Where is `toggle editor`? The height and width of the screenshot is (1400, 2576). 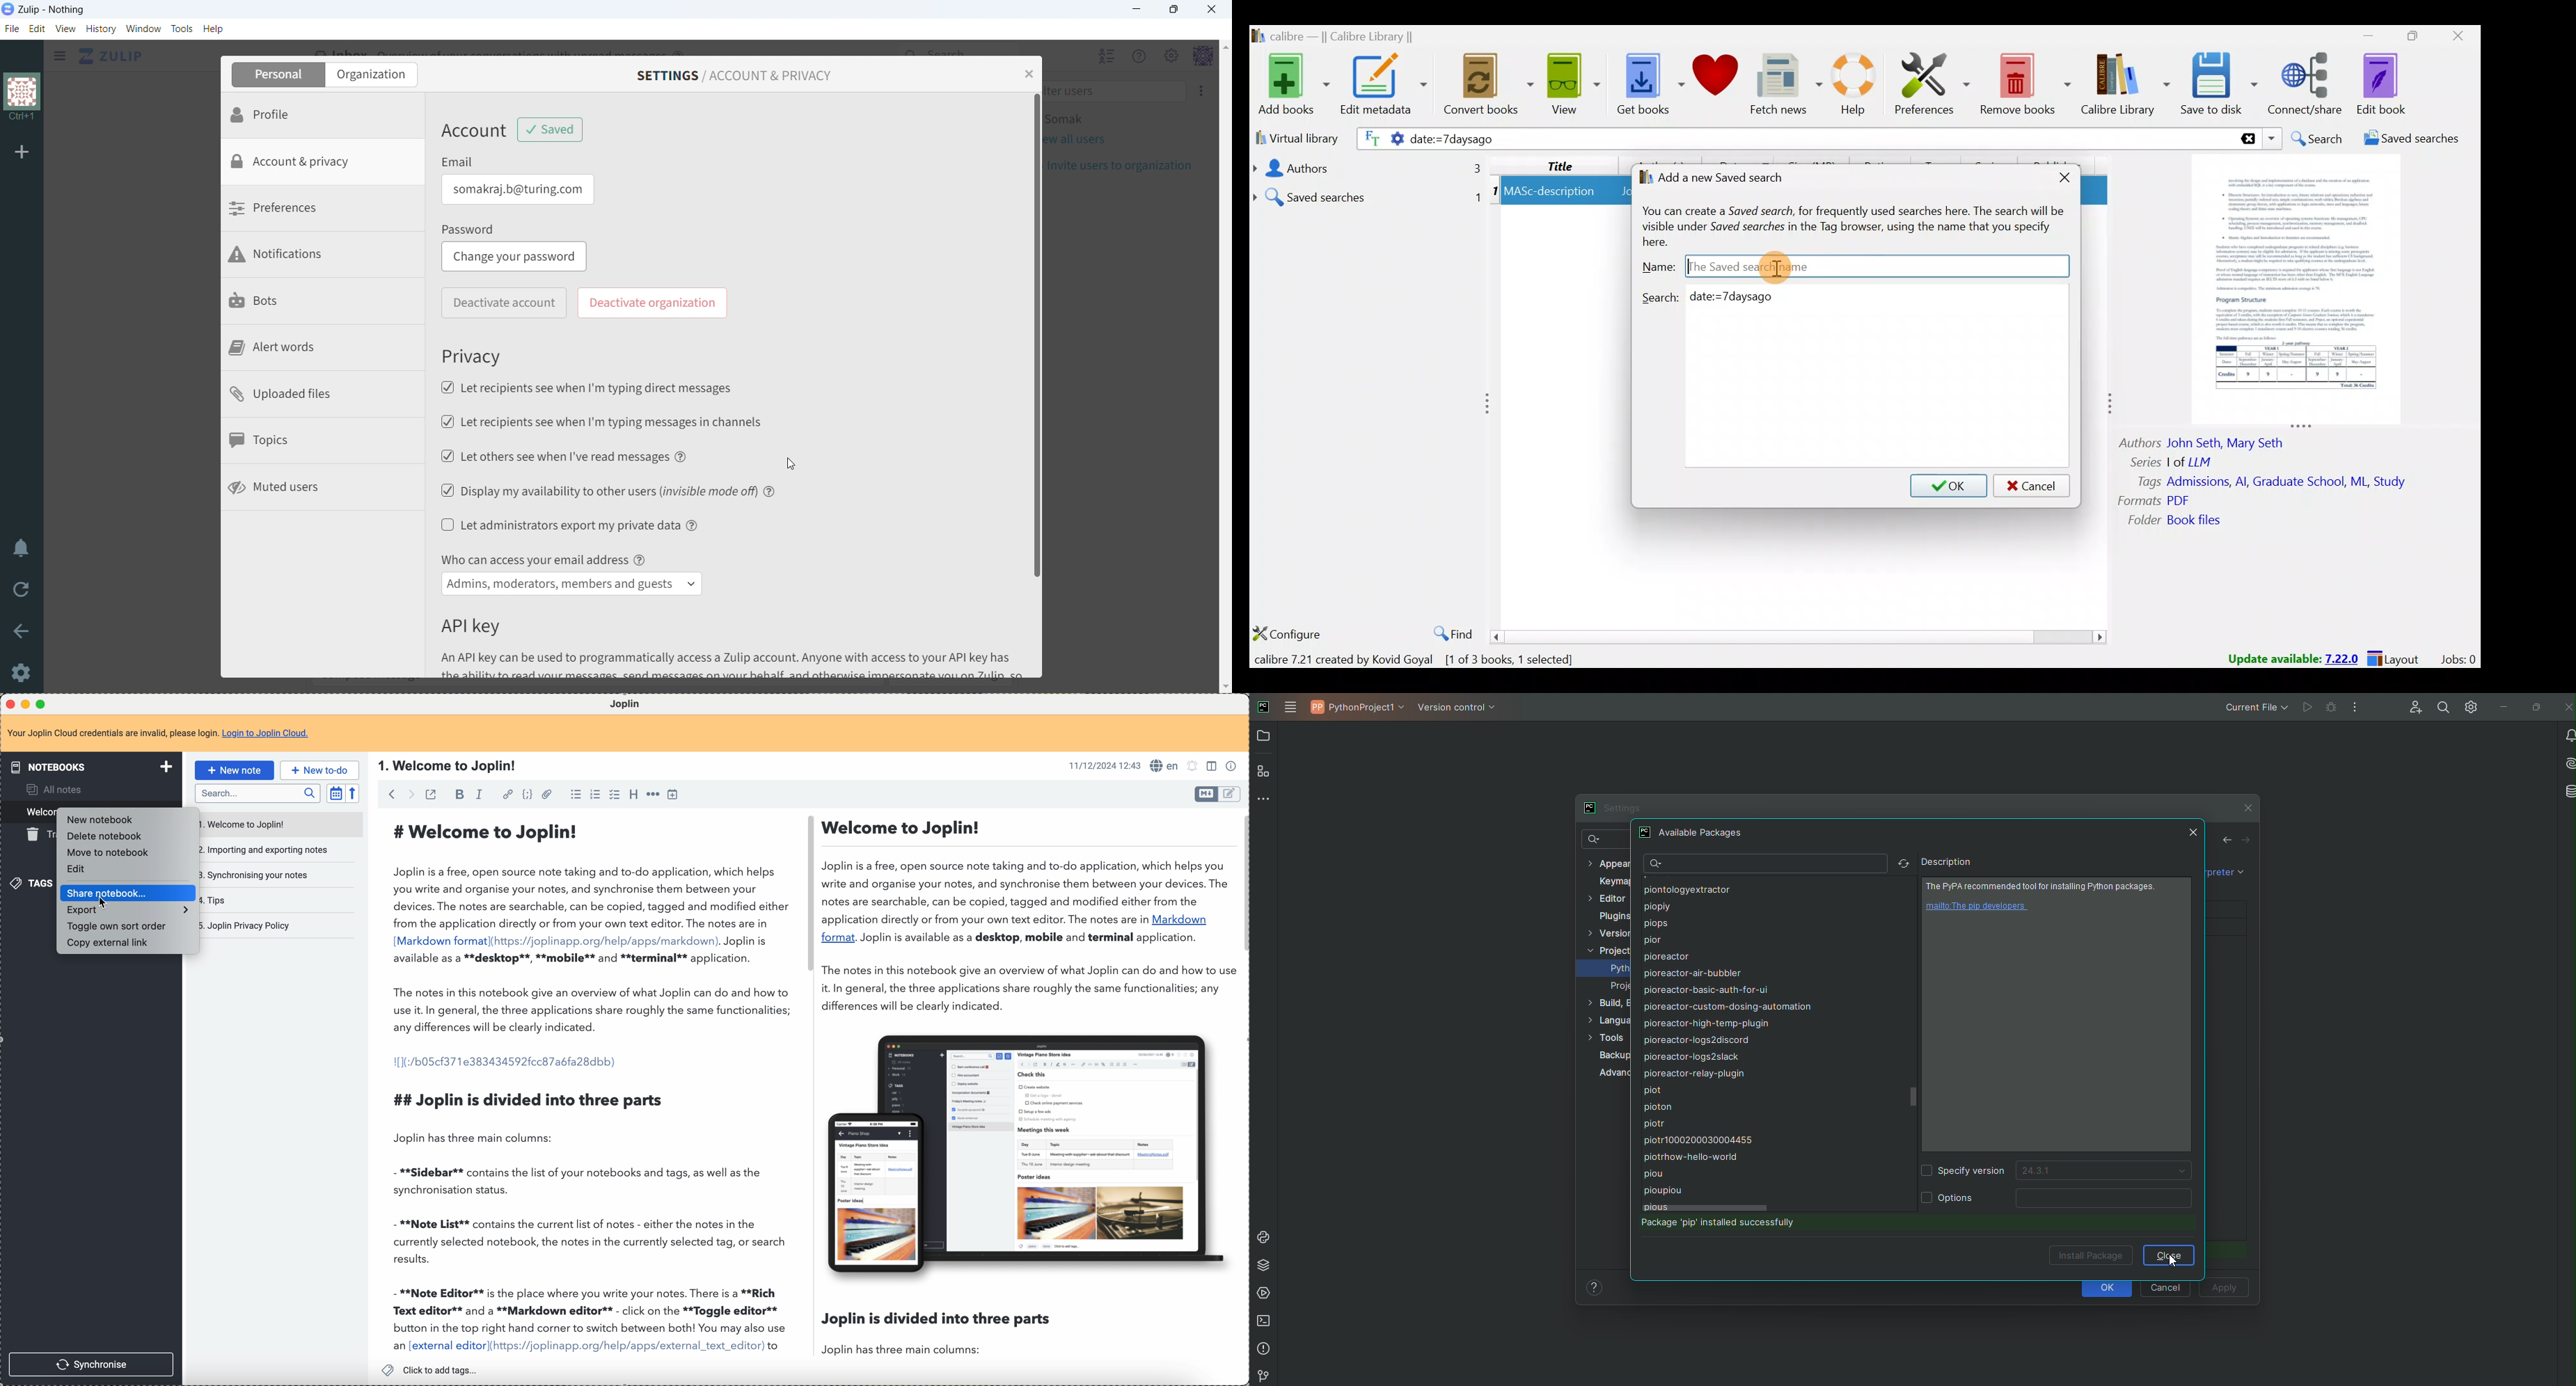 toggle editor is located at coordinates (1231, 794).